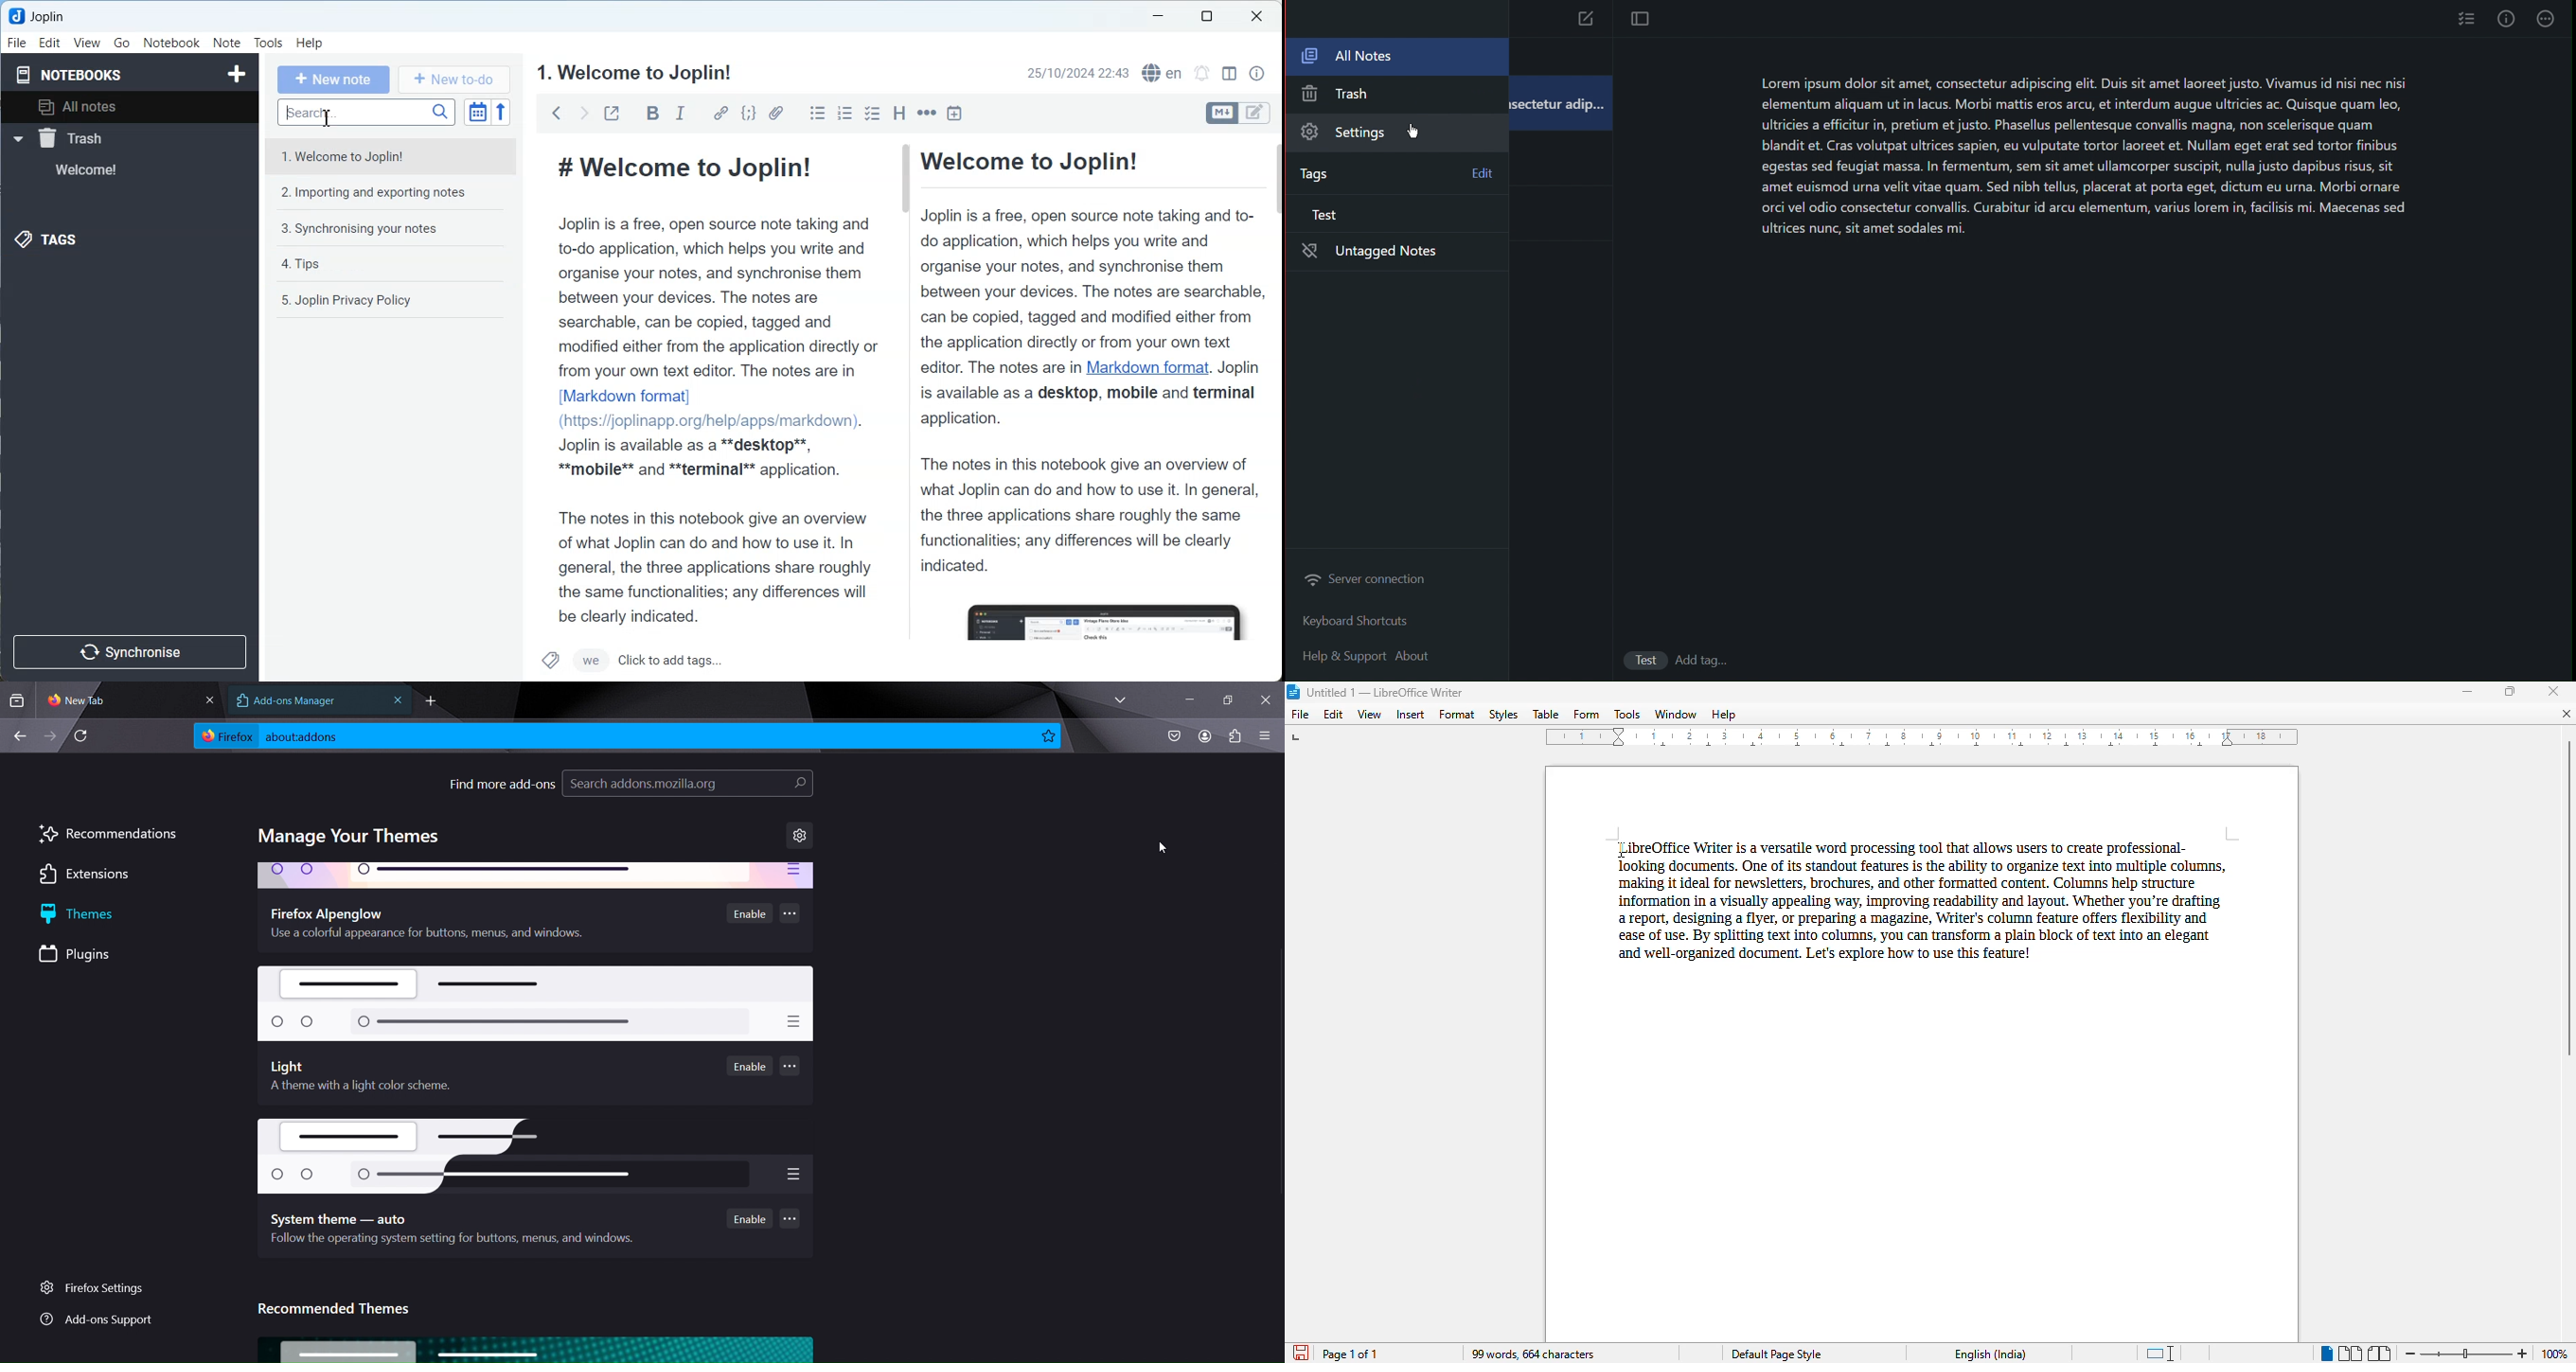 This screenshot has height=1372, width=2576. What do you see at coordinates (750, 1218) in the screenshot?
I see `enable` at bounding box center [750, 1218].